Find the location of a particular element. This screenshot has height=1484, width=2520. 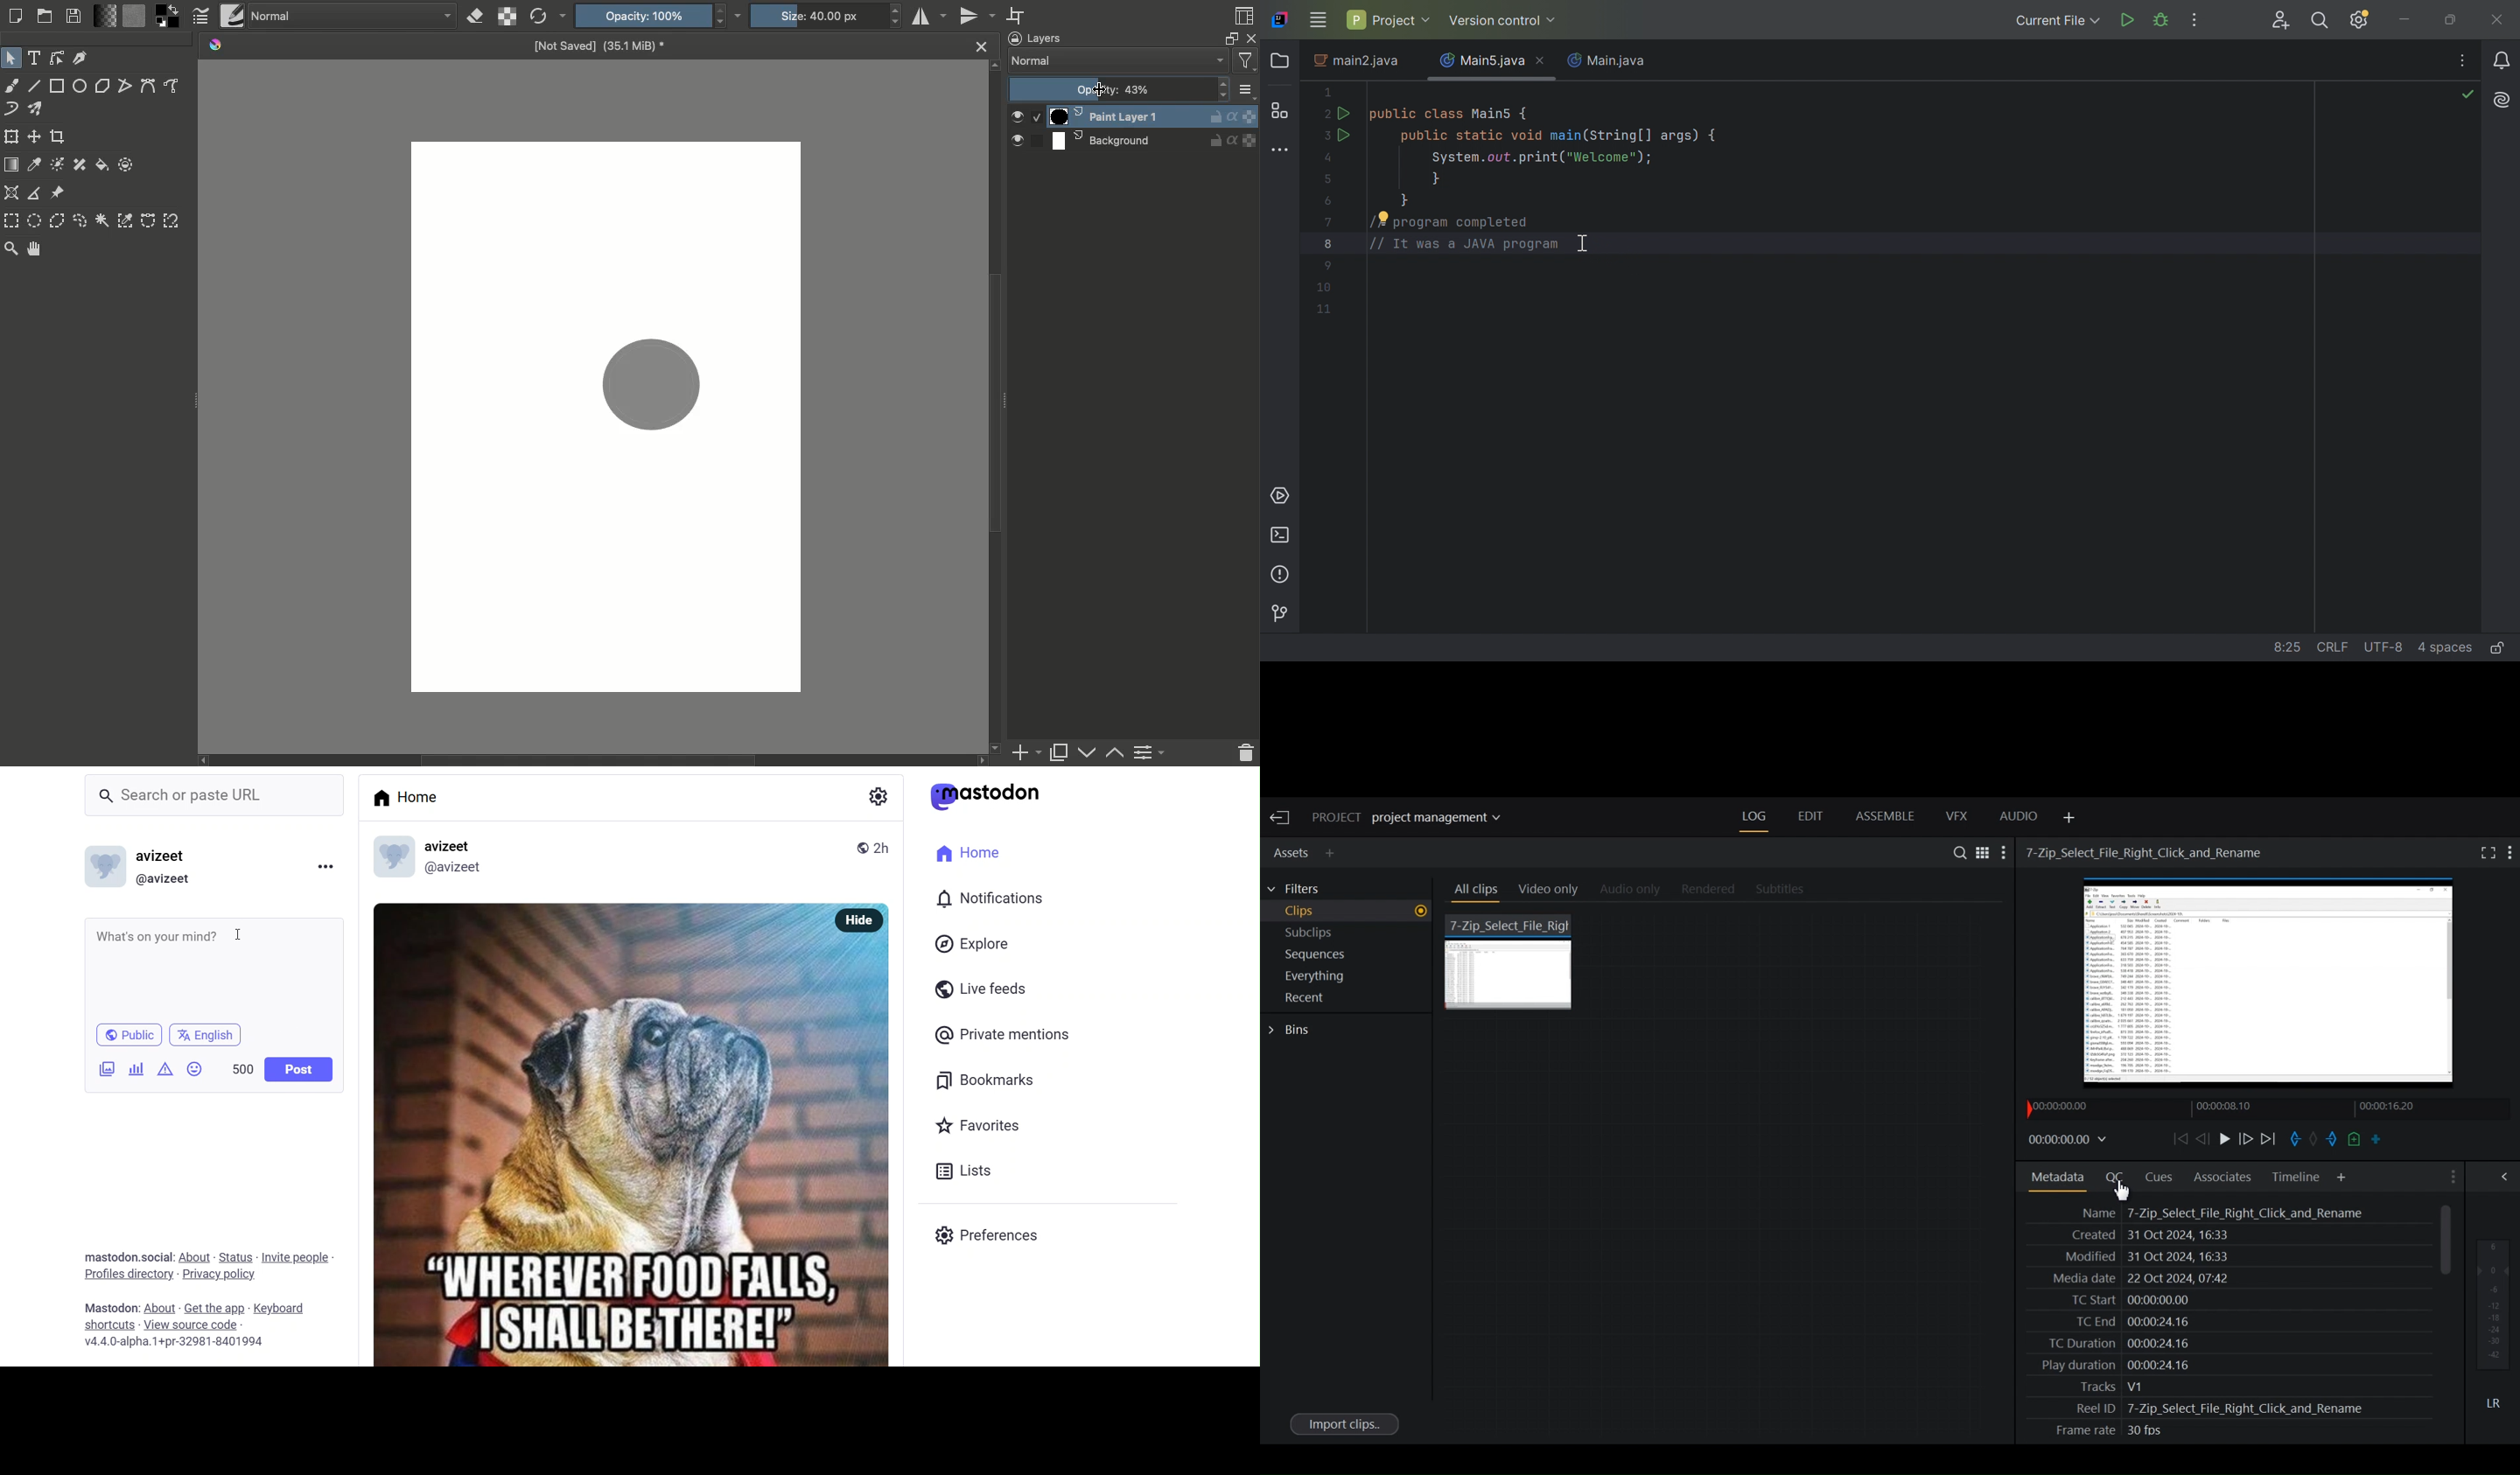

Services is located at coordinates (1283, 497).